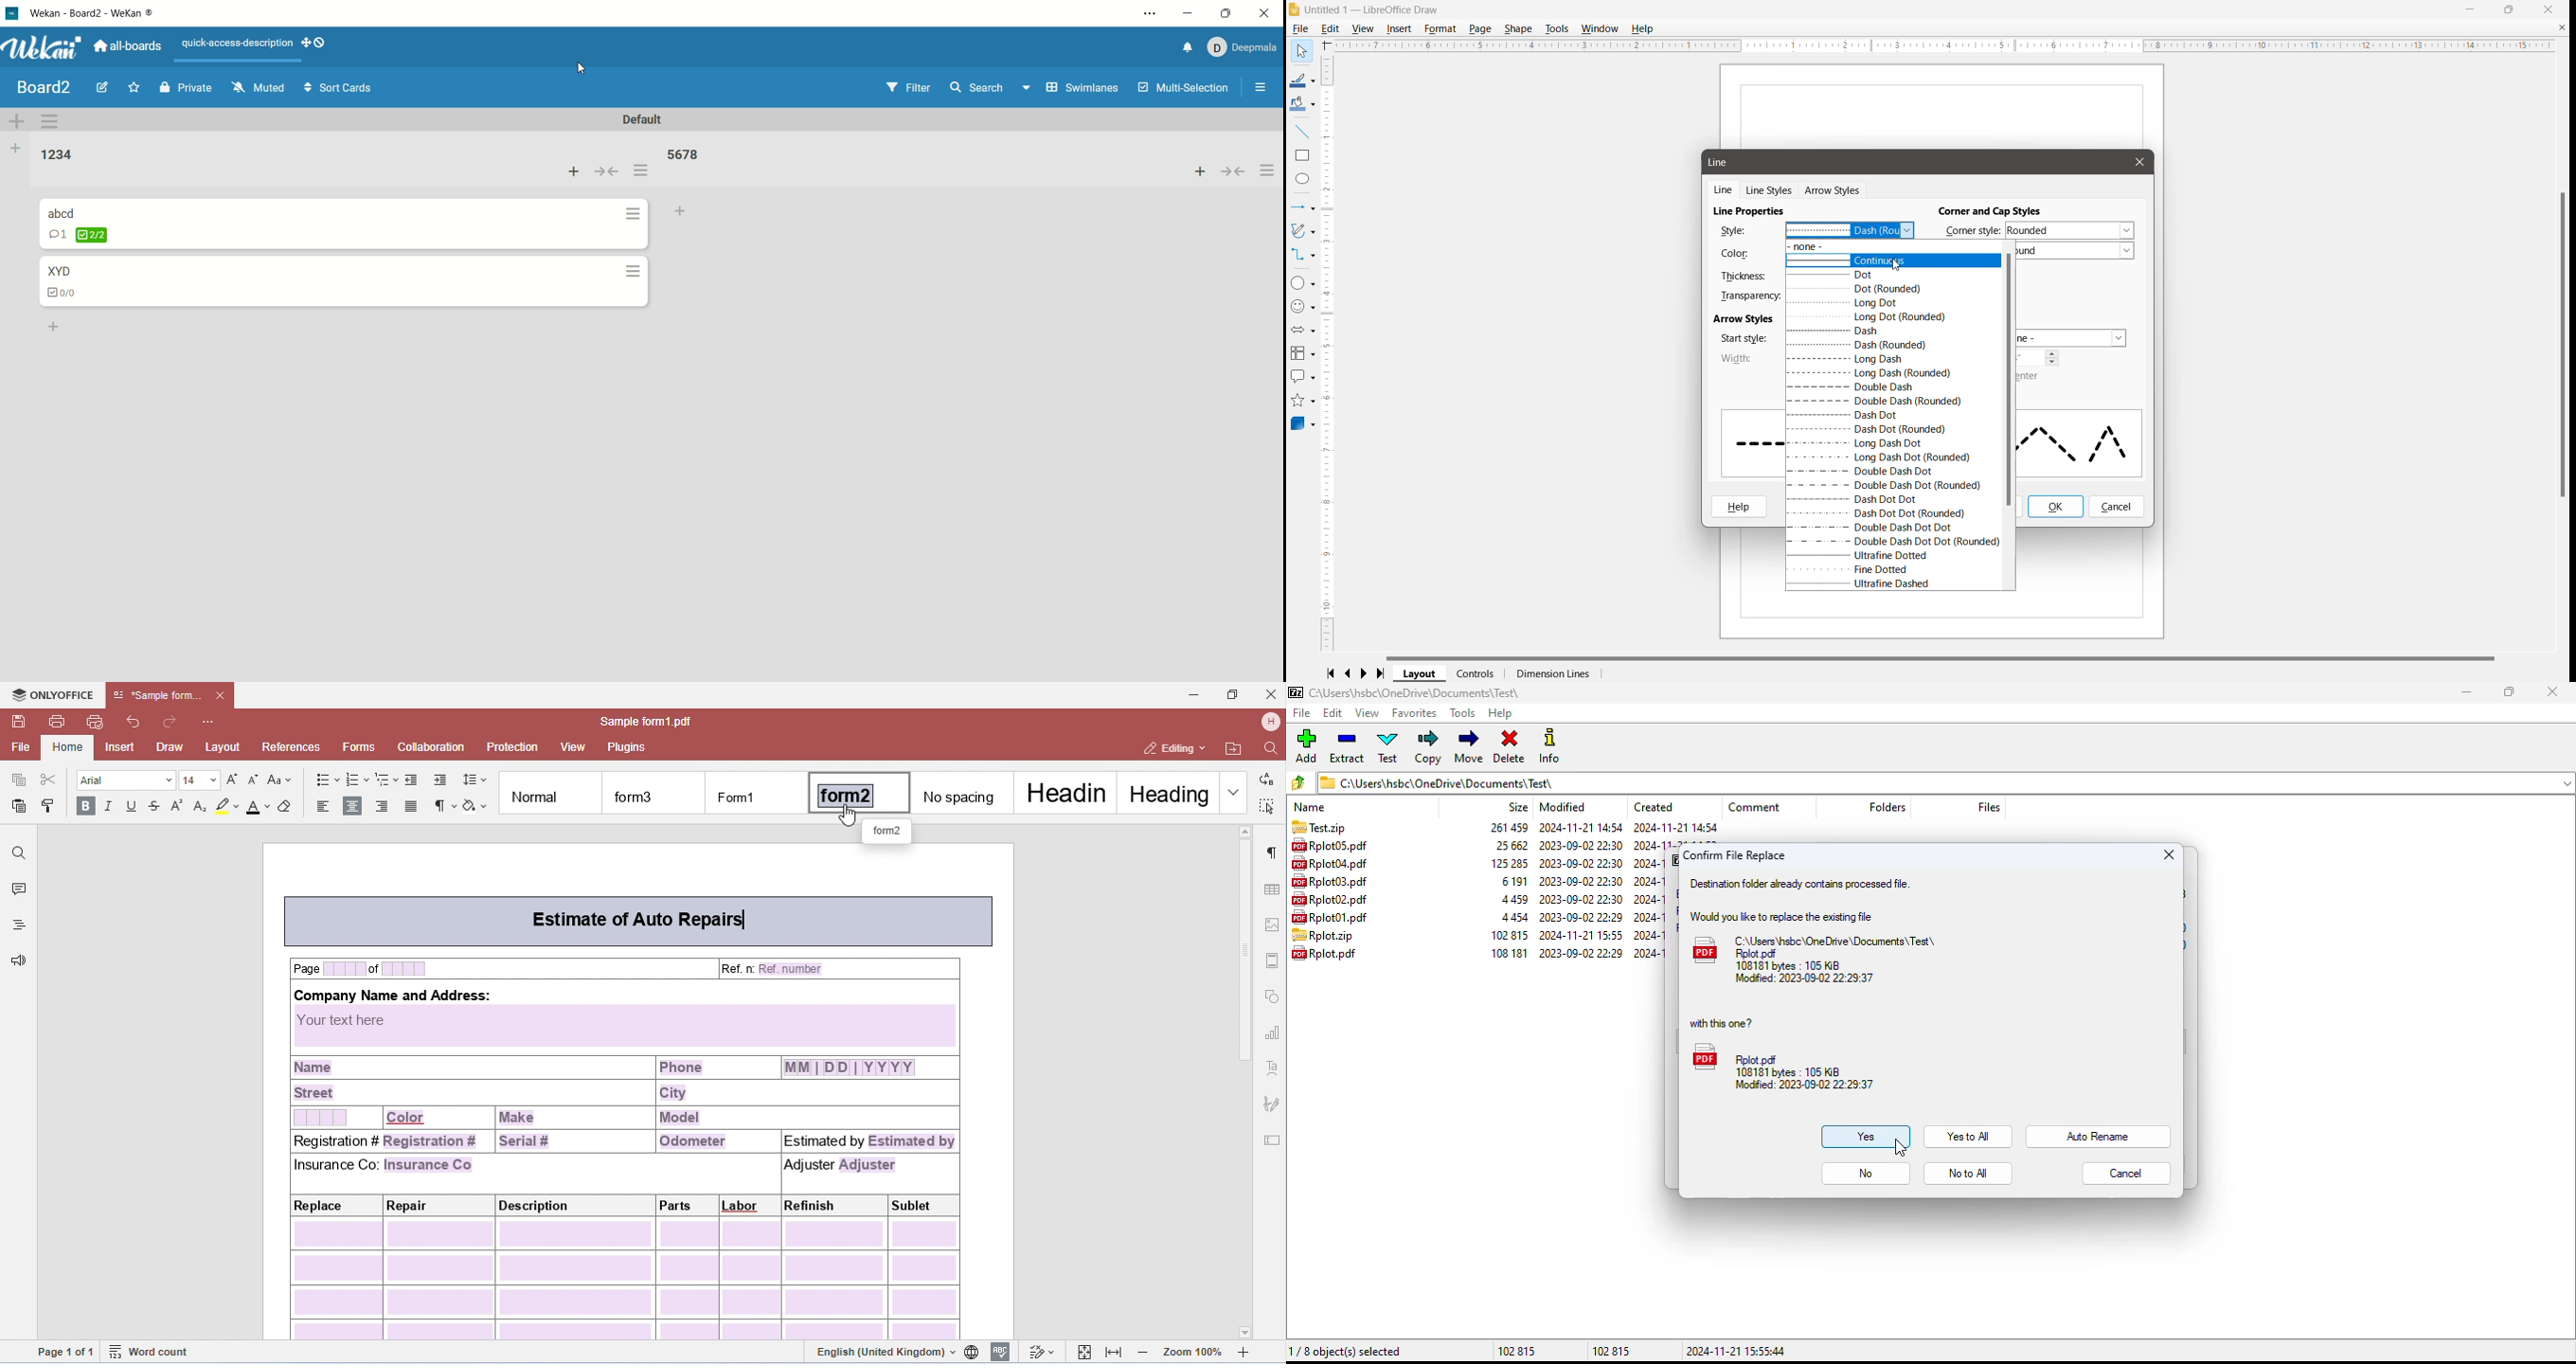 The image size is (2576, 1372). Describe the element at coordinates (1887, 808) in the screenshot. I see `folders` at that location.